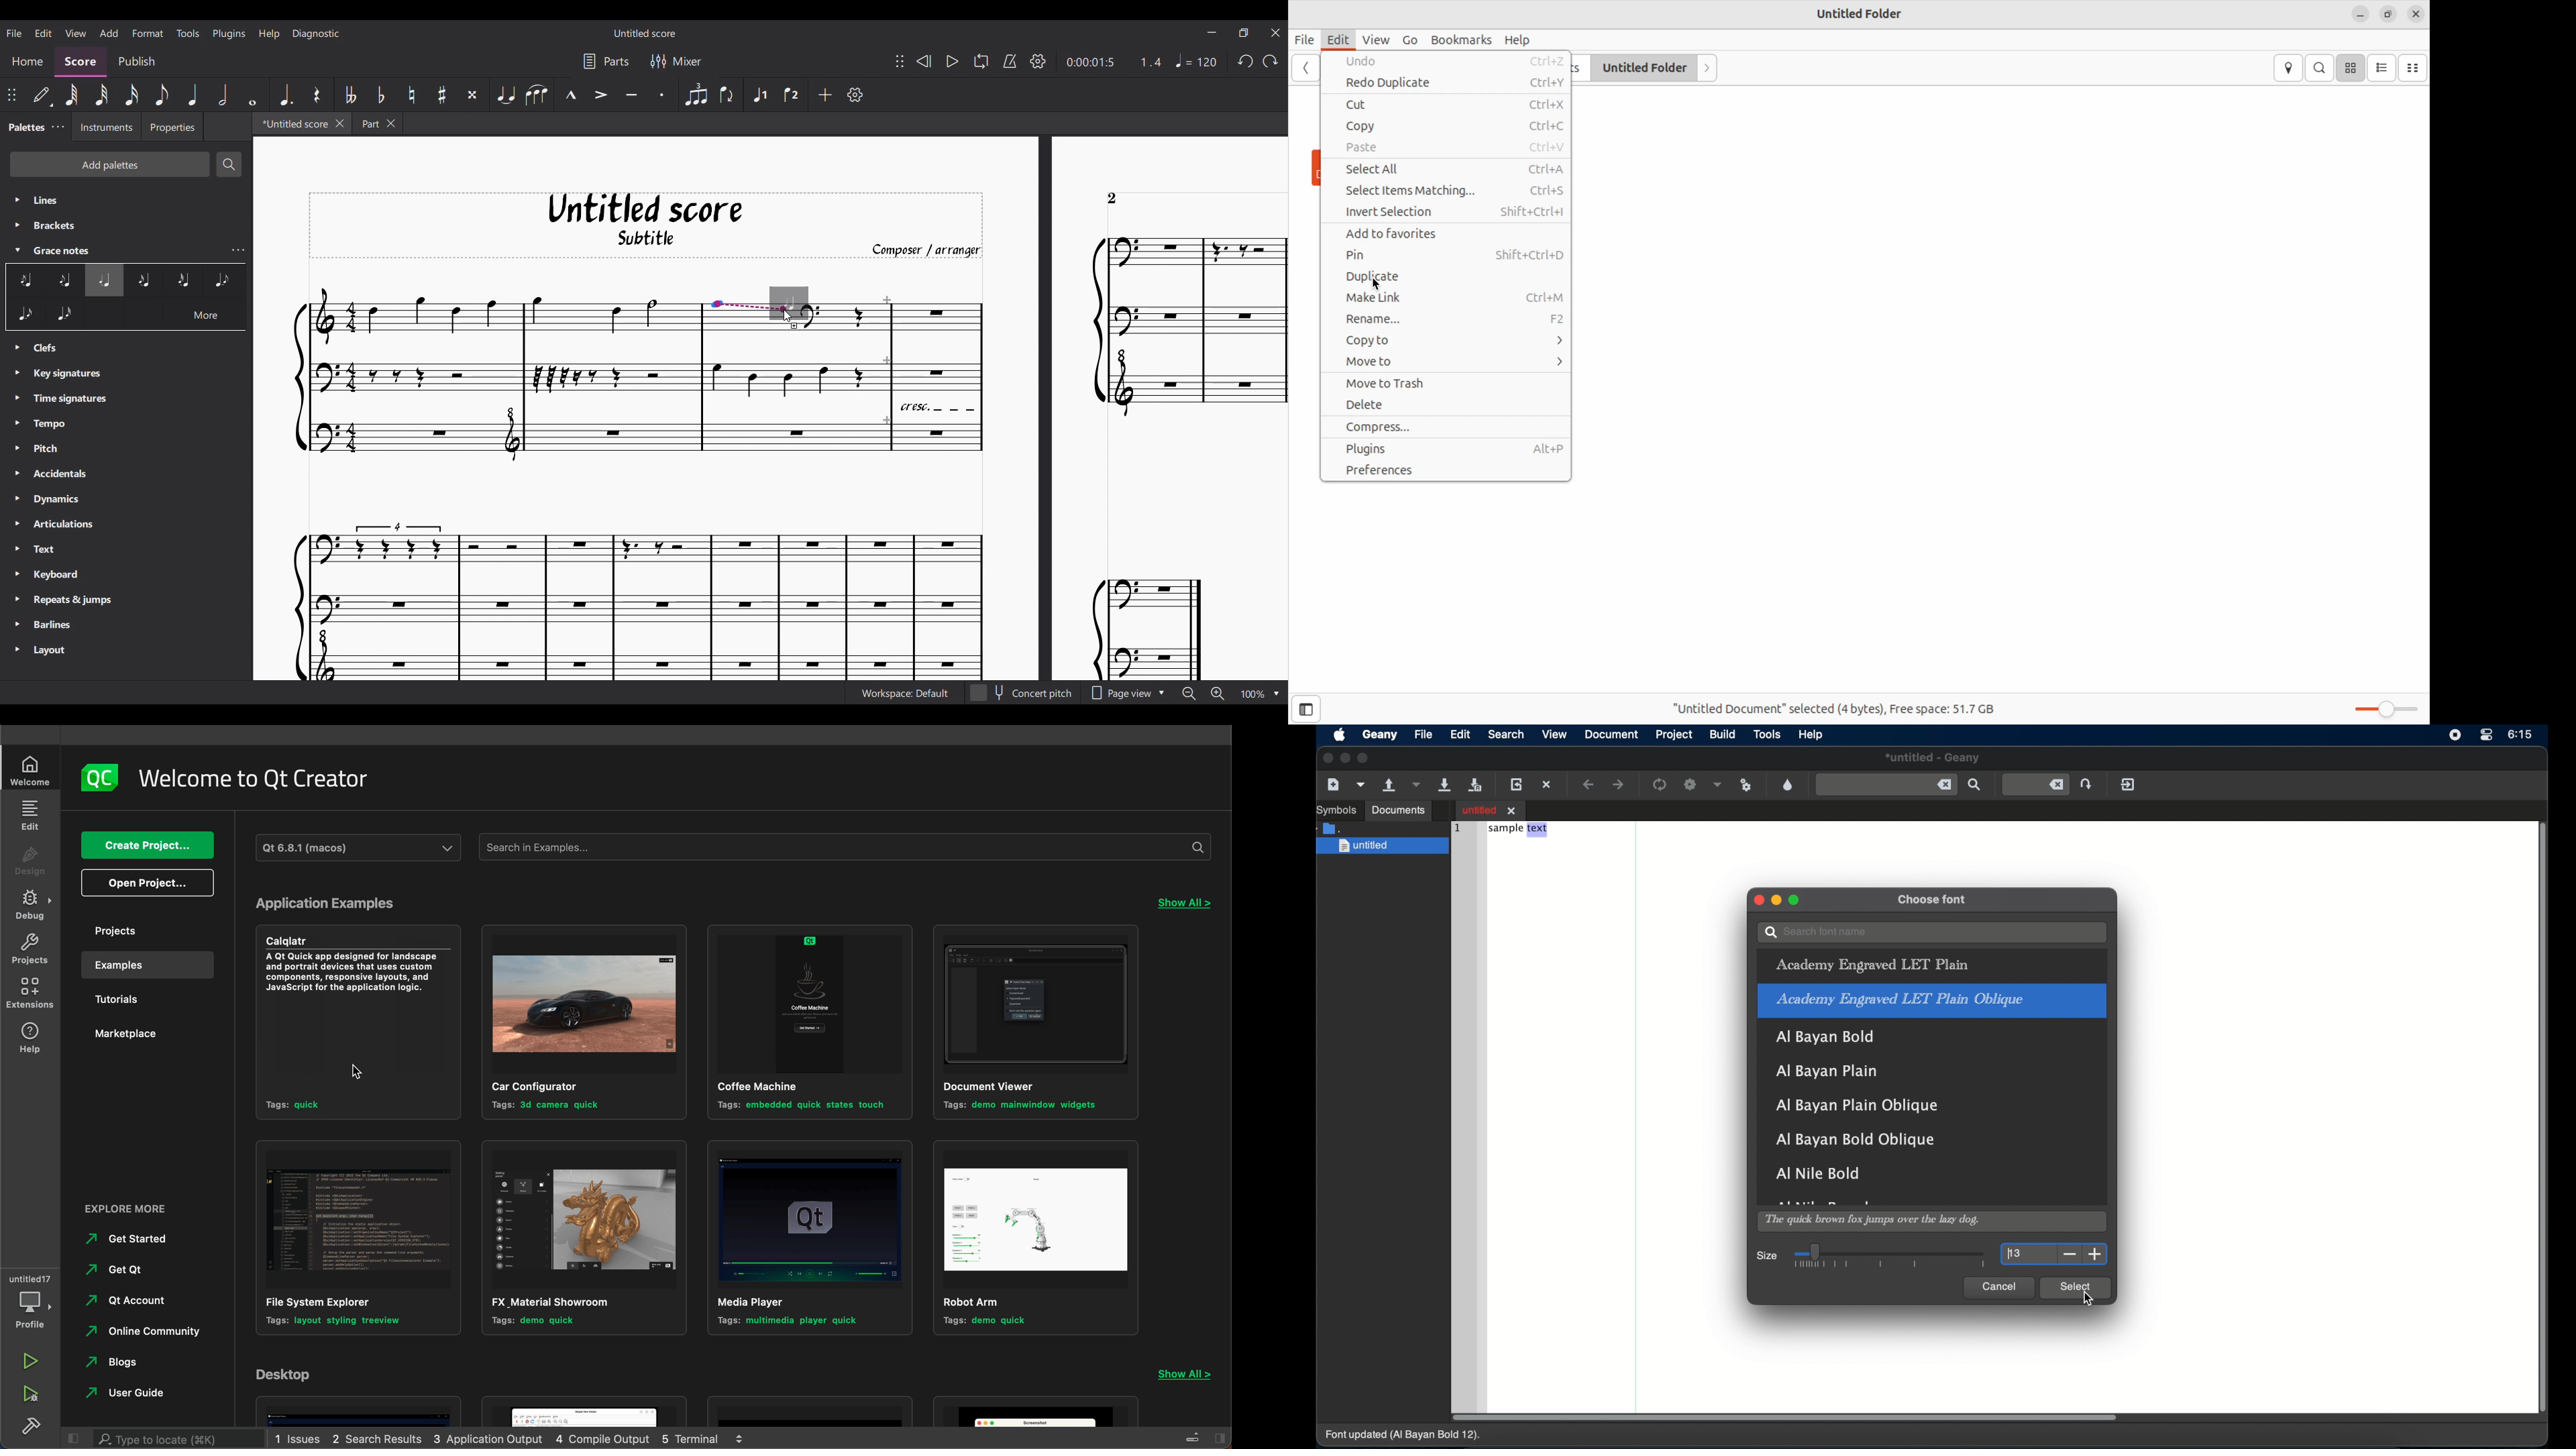  What do you see at coordinates (127, 317) in the screenshot?
I see `Grace note options` at bounding box center [127, 317].